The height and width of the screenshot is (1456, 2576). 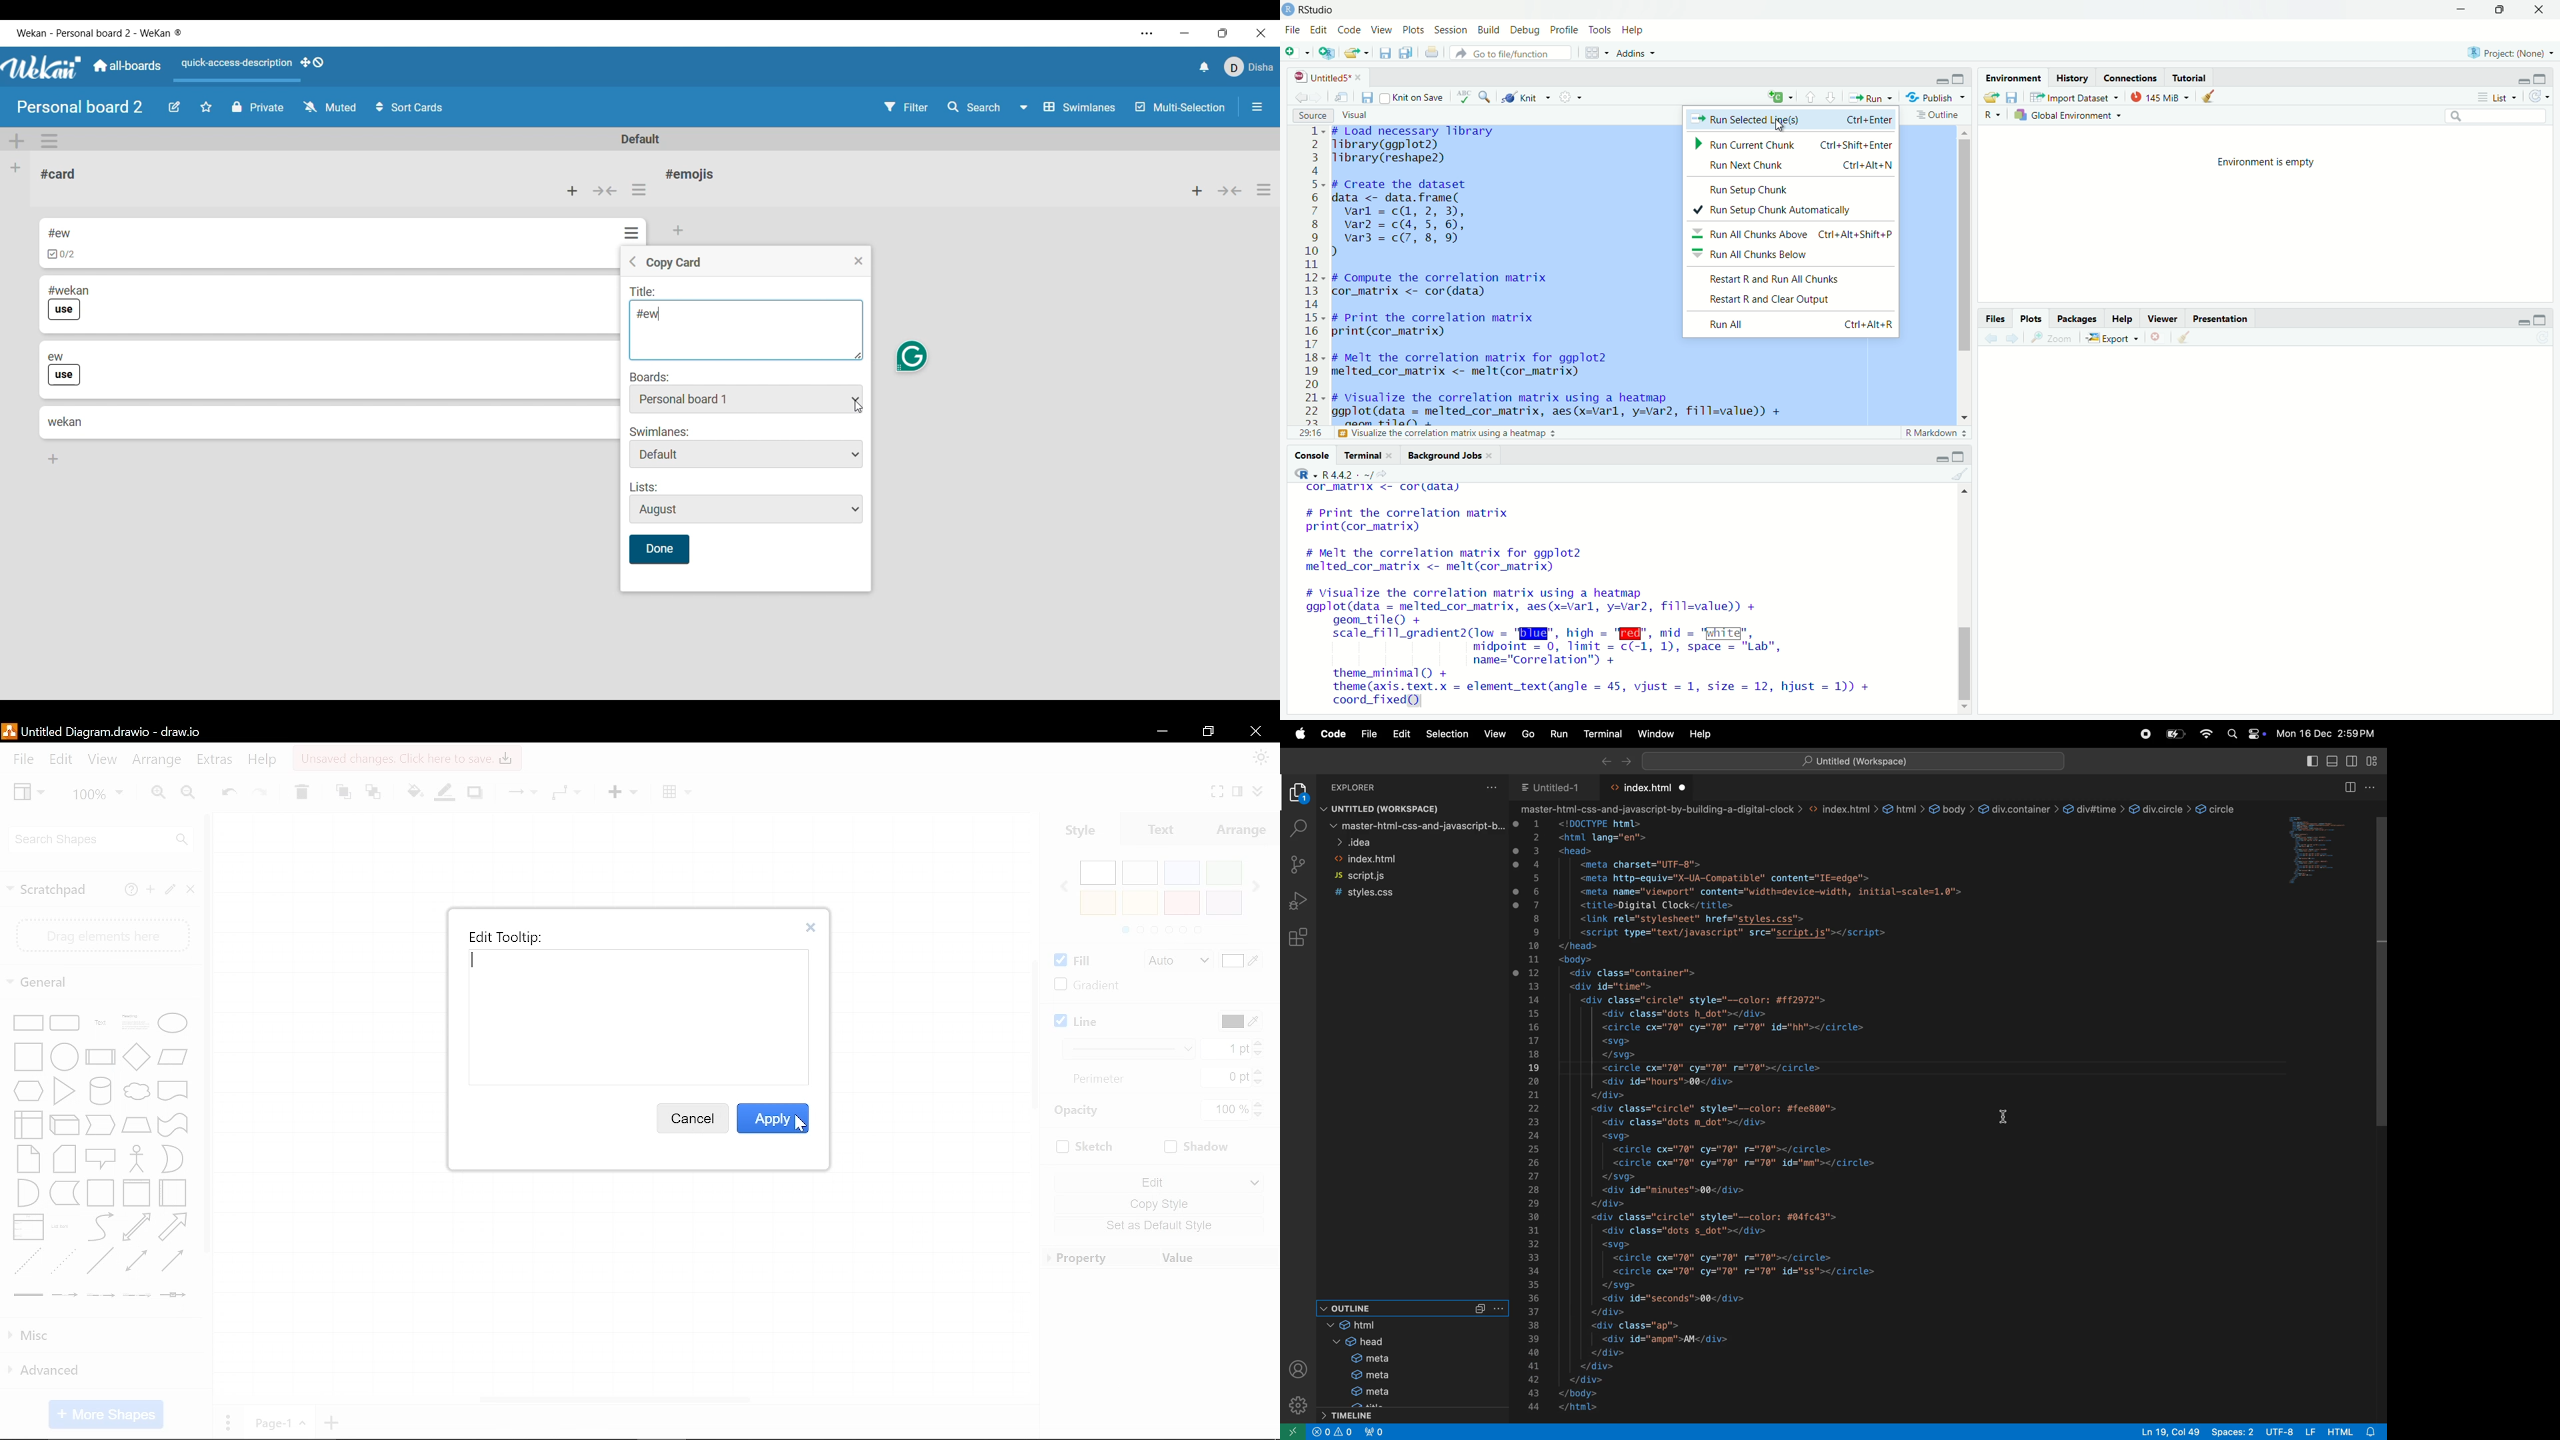 What do you see at coordinates (2075, 318) in the screenshot?
I see `packages` at bounding box center [2075, 318].